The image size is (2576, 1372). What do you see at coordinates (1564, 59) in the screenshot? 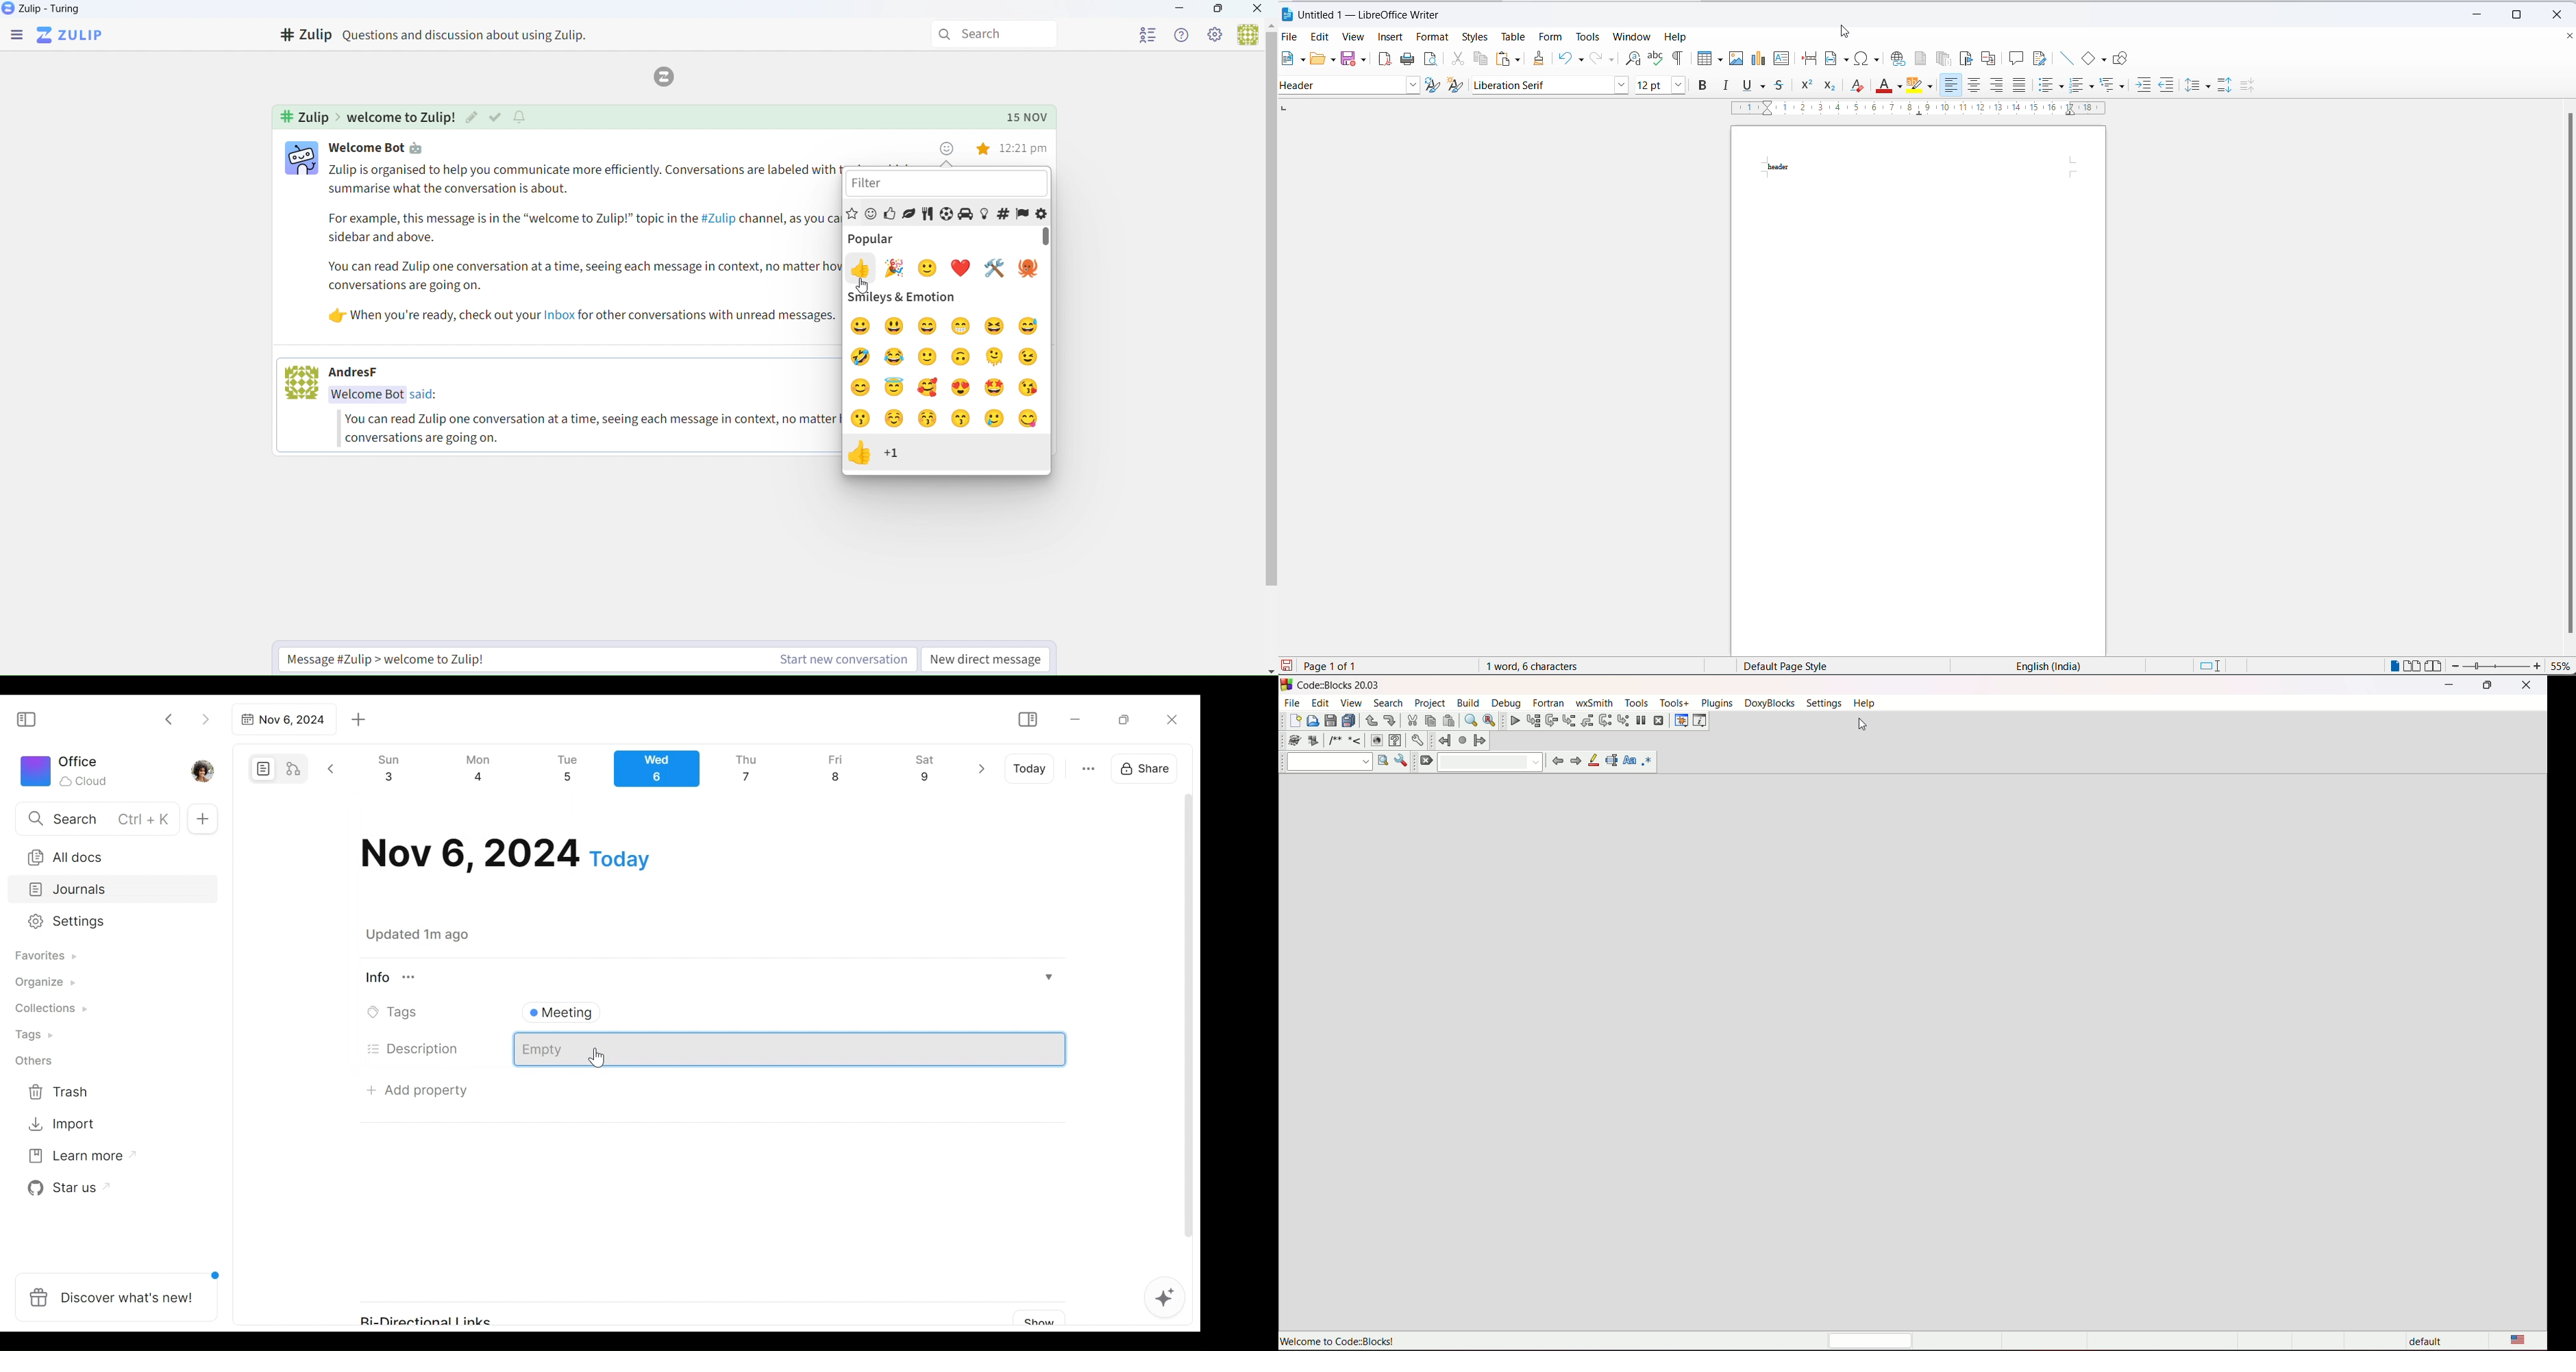
I see `undo` at bounding box center [1564, 59].